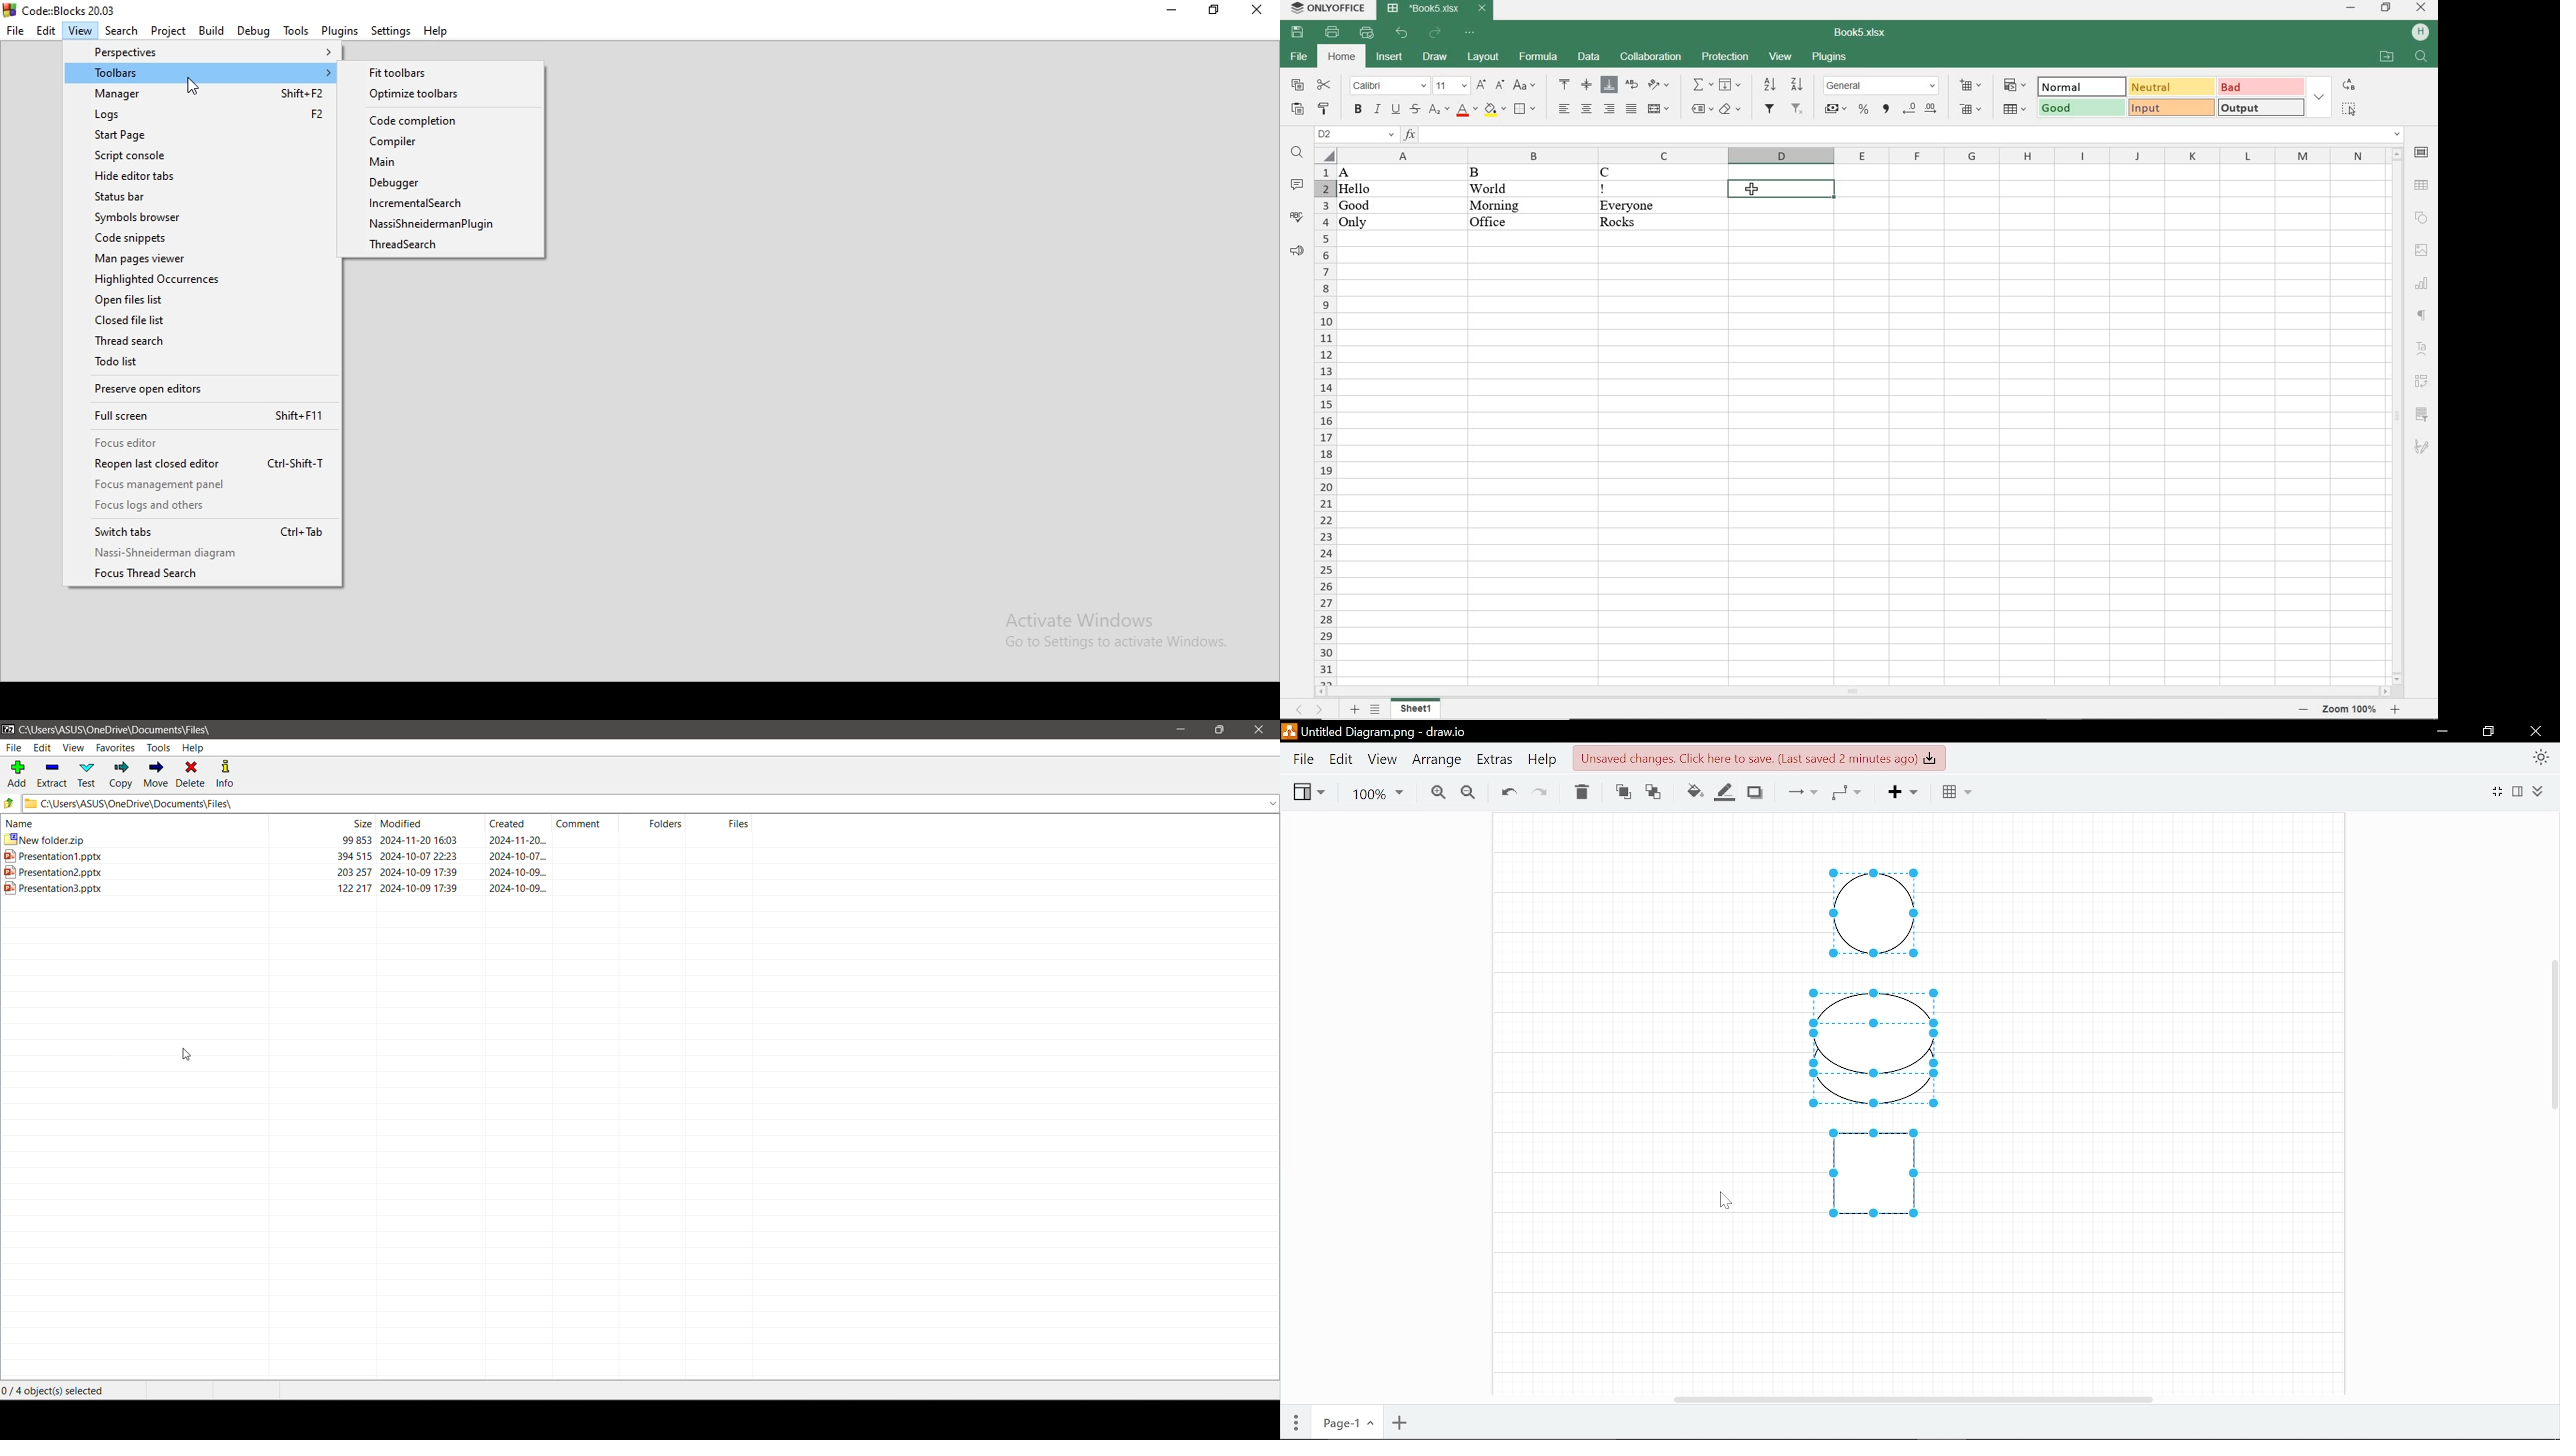  I want to click on WRAP TEXT, so click(1630, 85).